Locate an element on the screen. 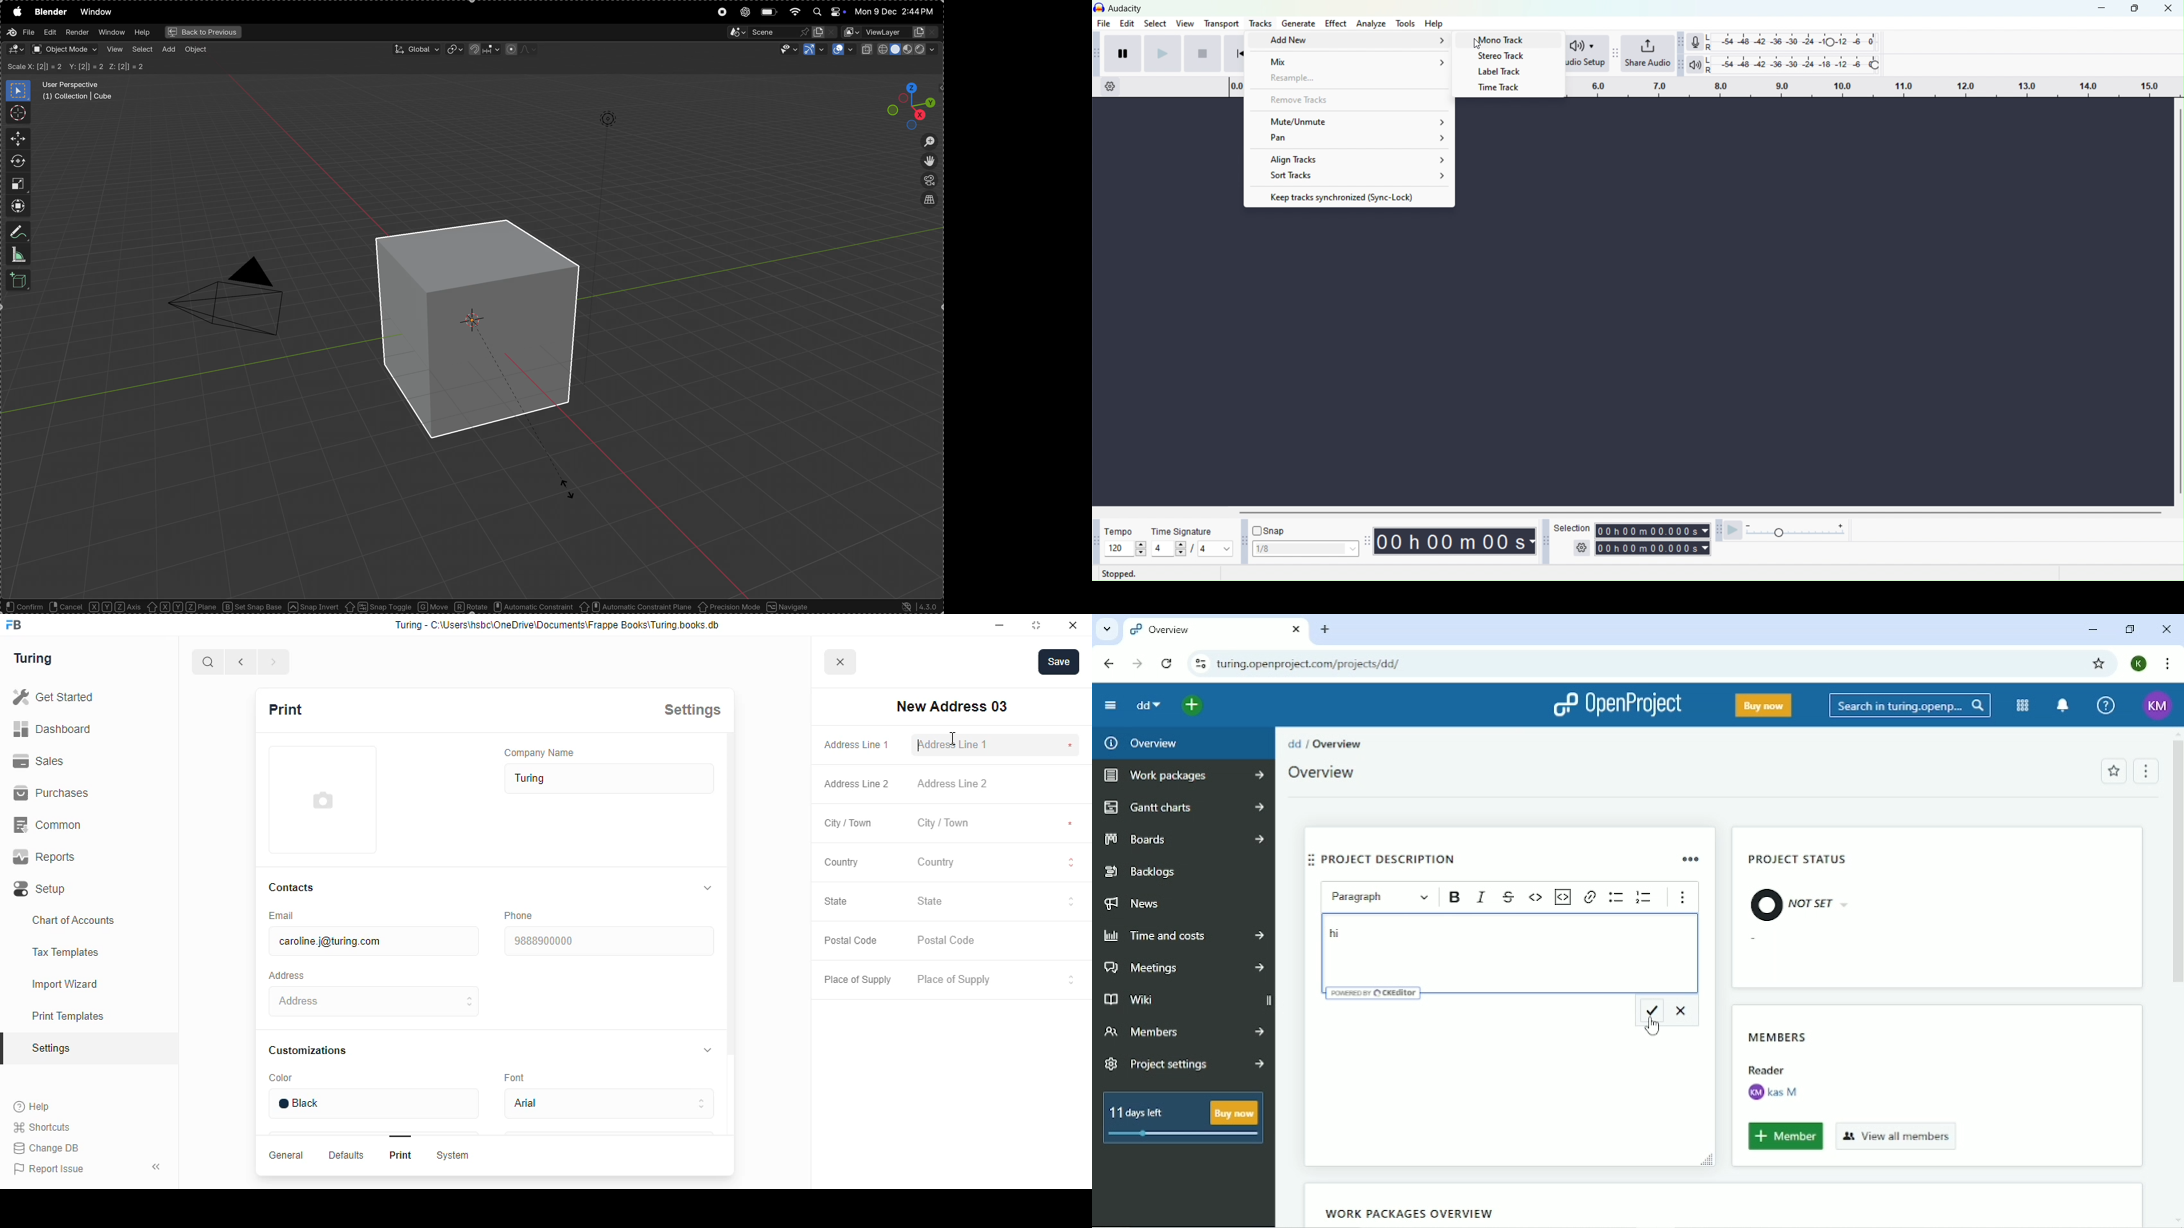  Print is located at coordinates (401, 1155).